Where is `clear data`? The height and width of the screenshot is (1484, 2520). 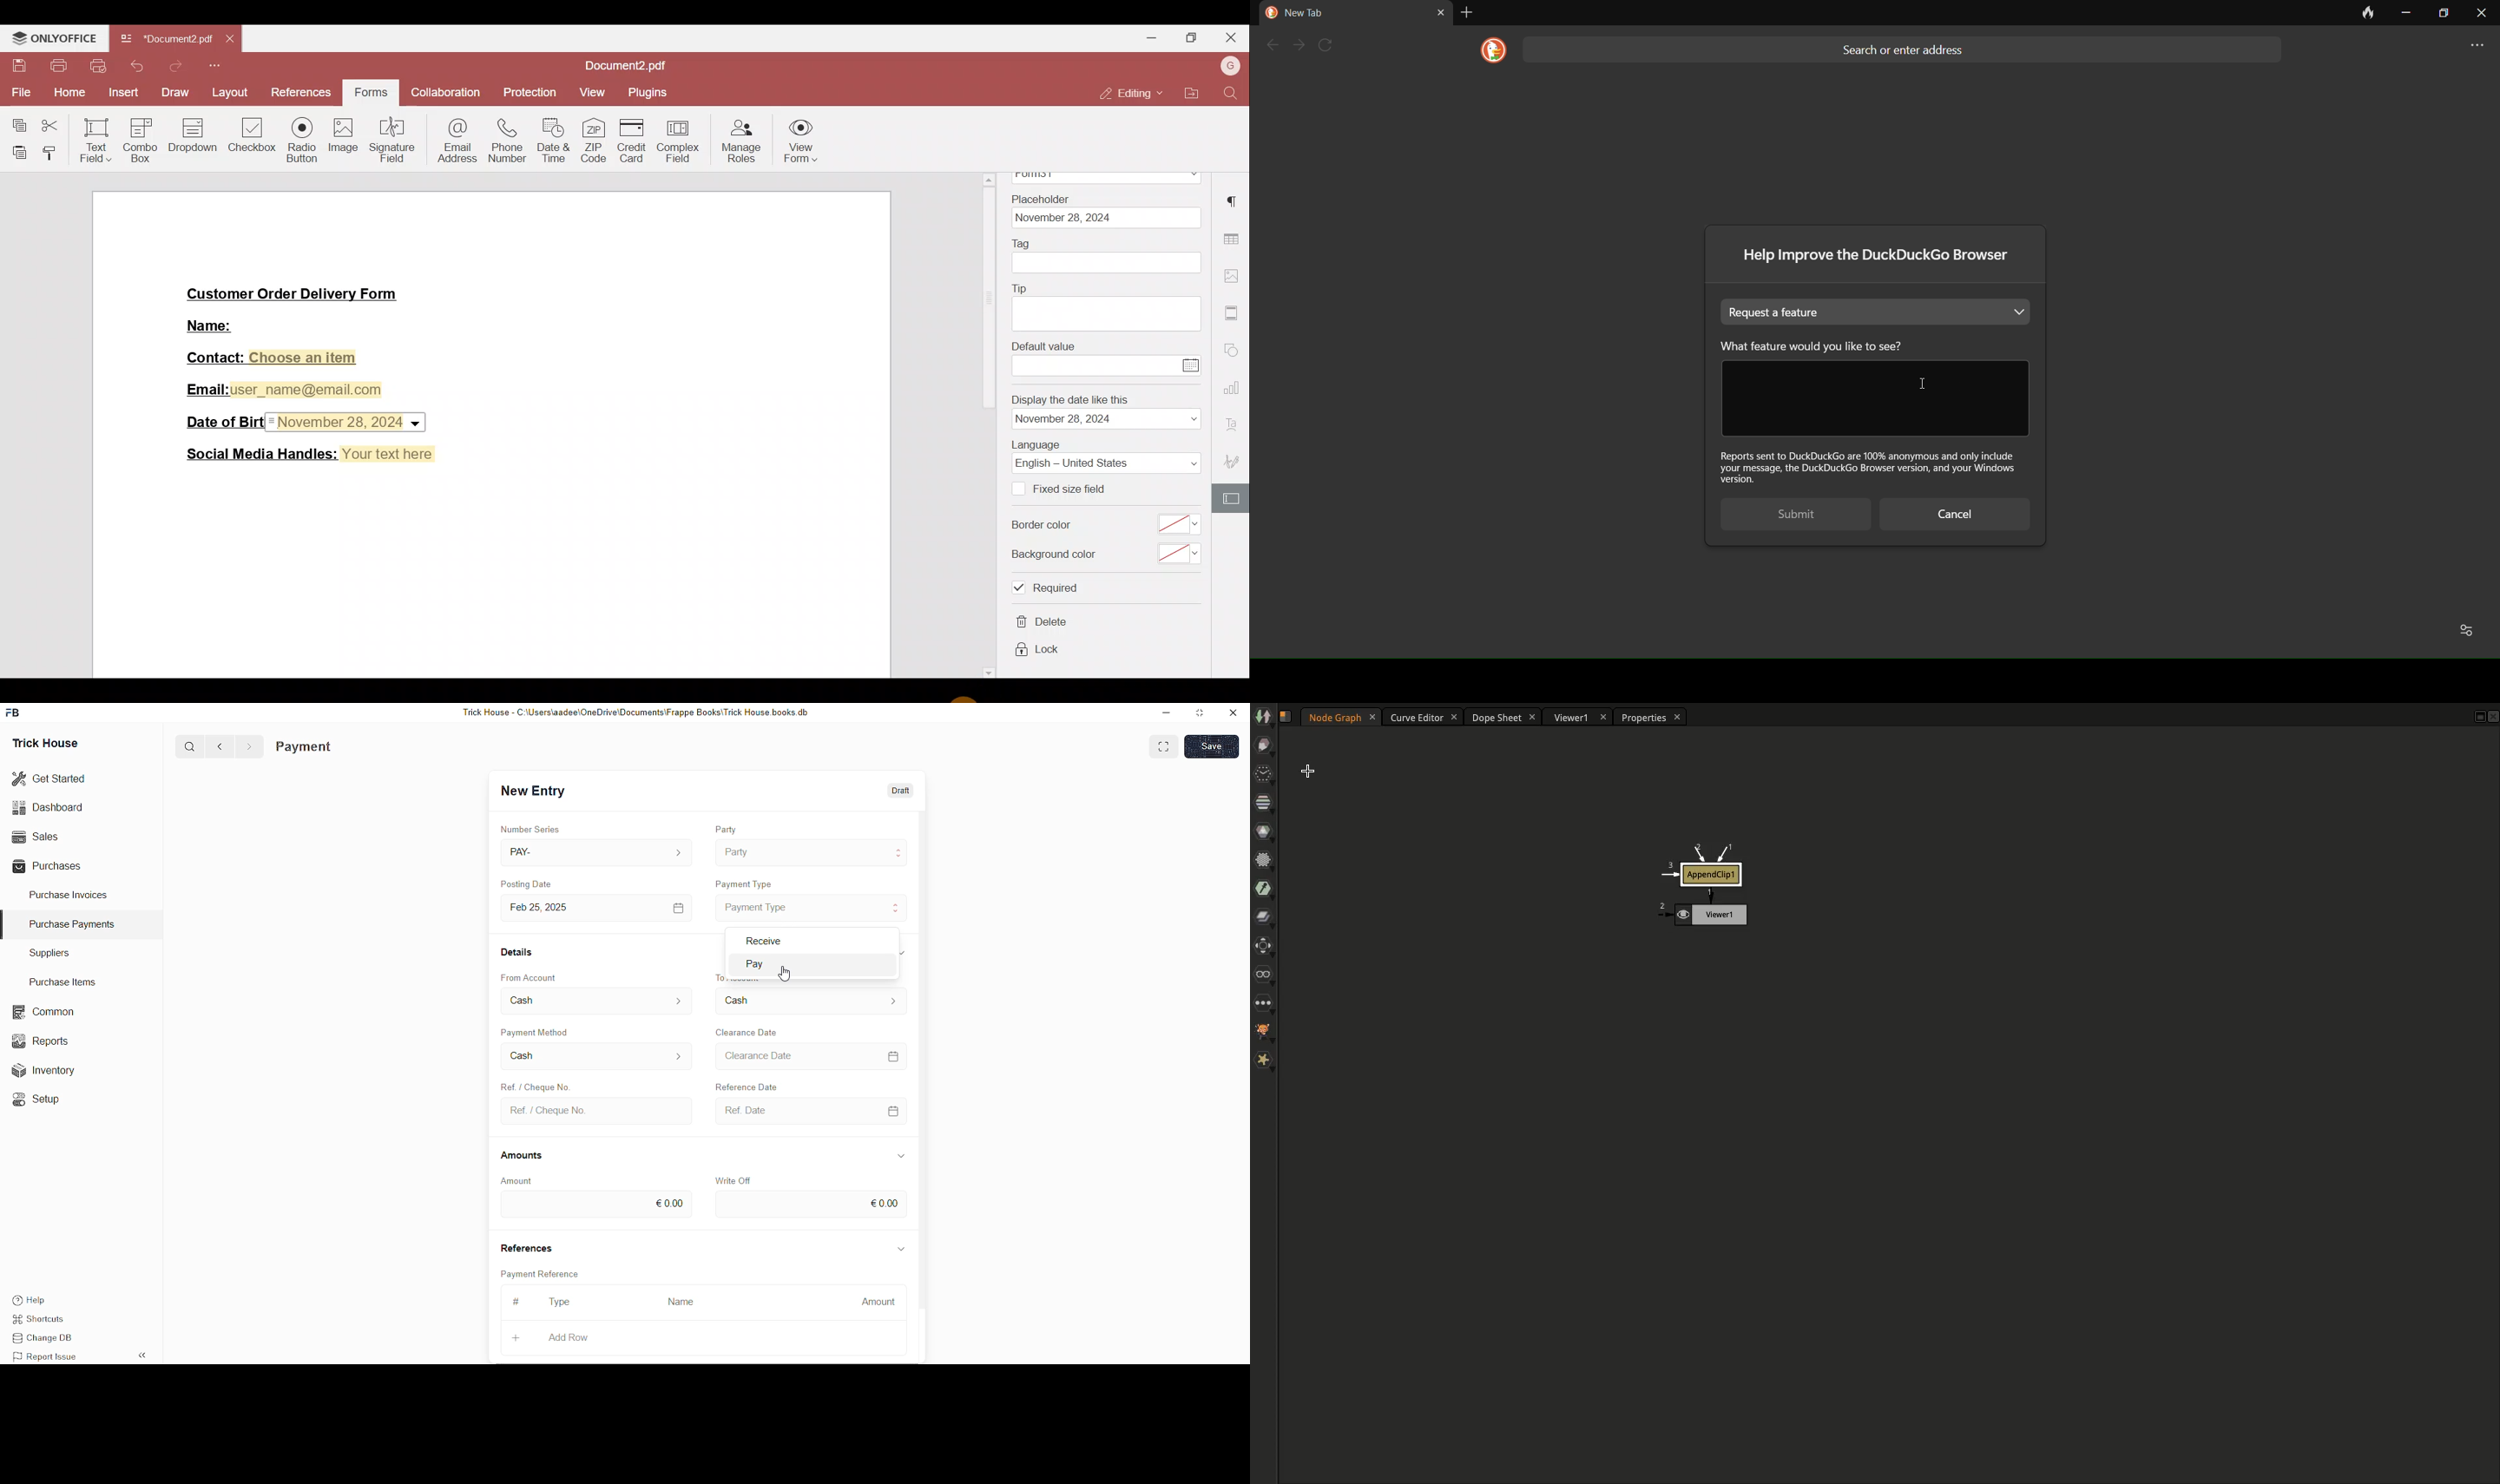 clear data is located at coordinates (2362, 16).